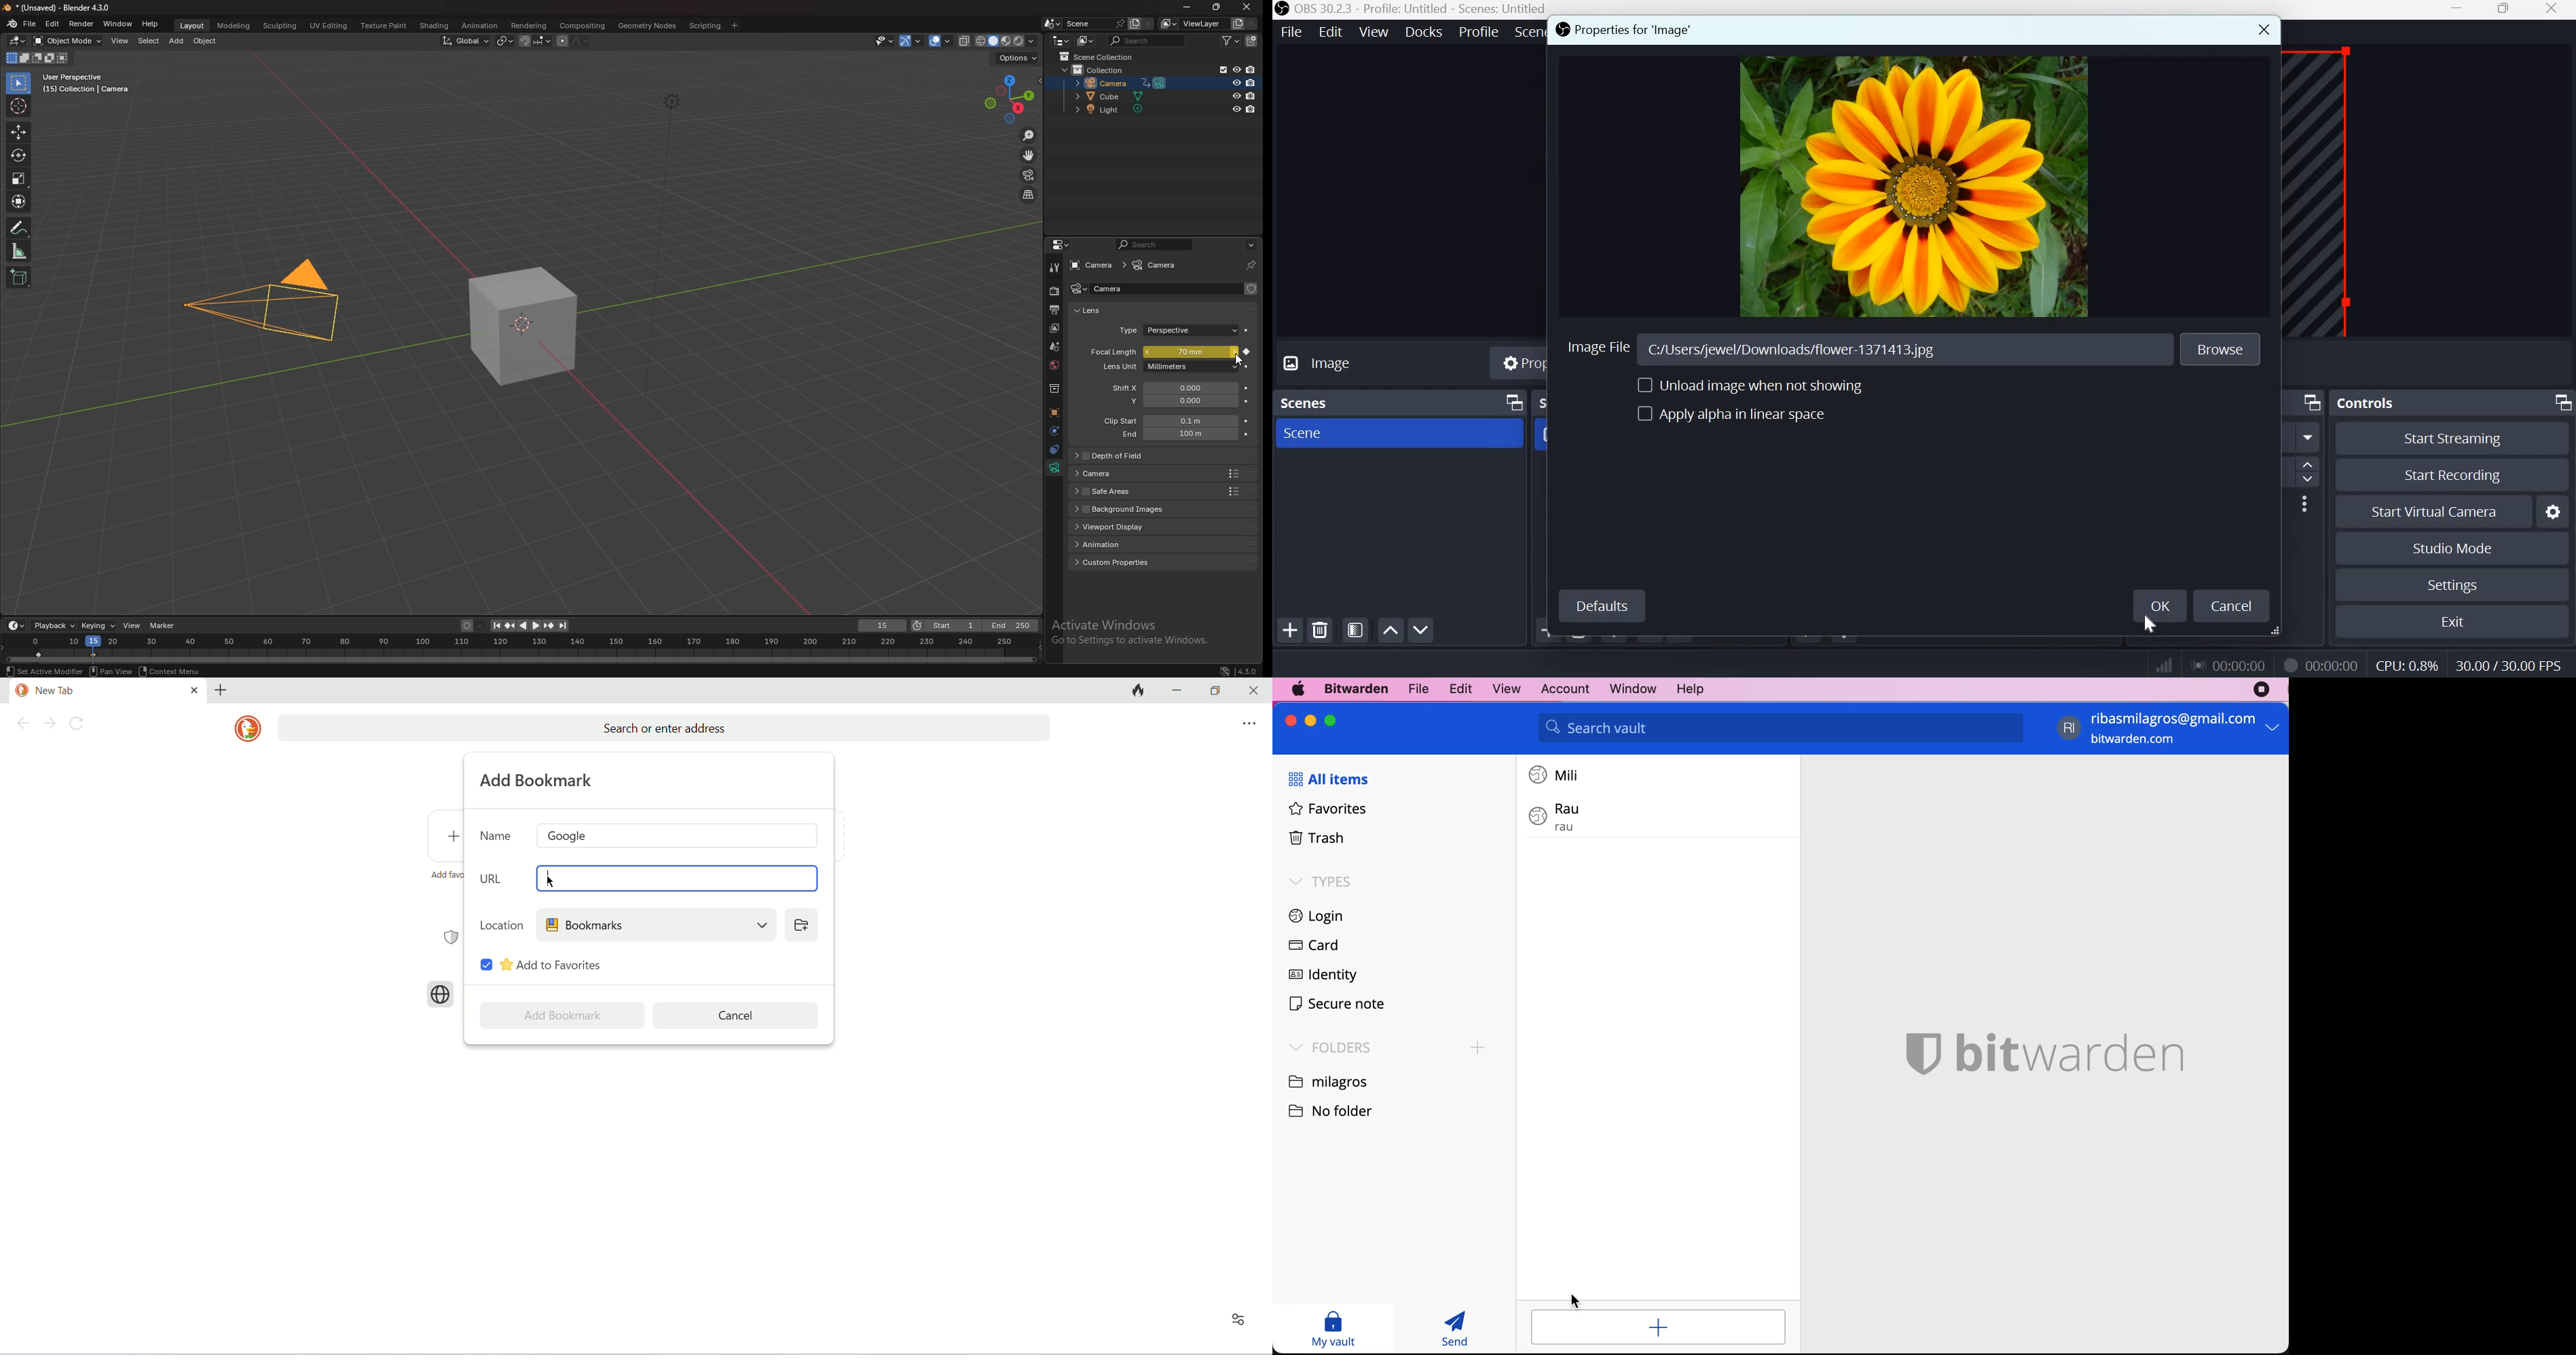  I want to click on options, so click(1251, 243).